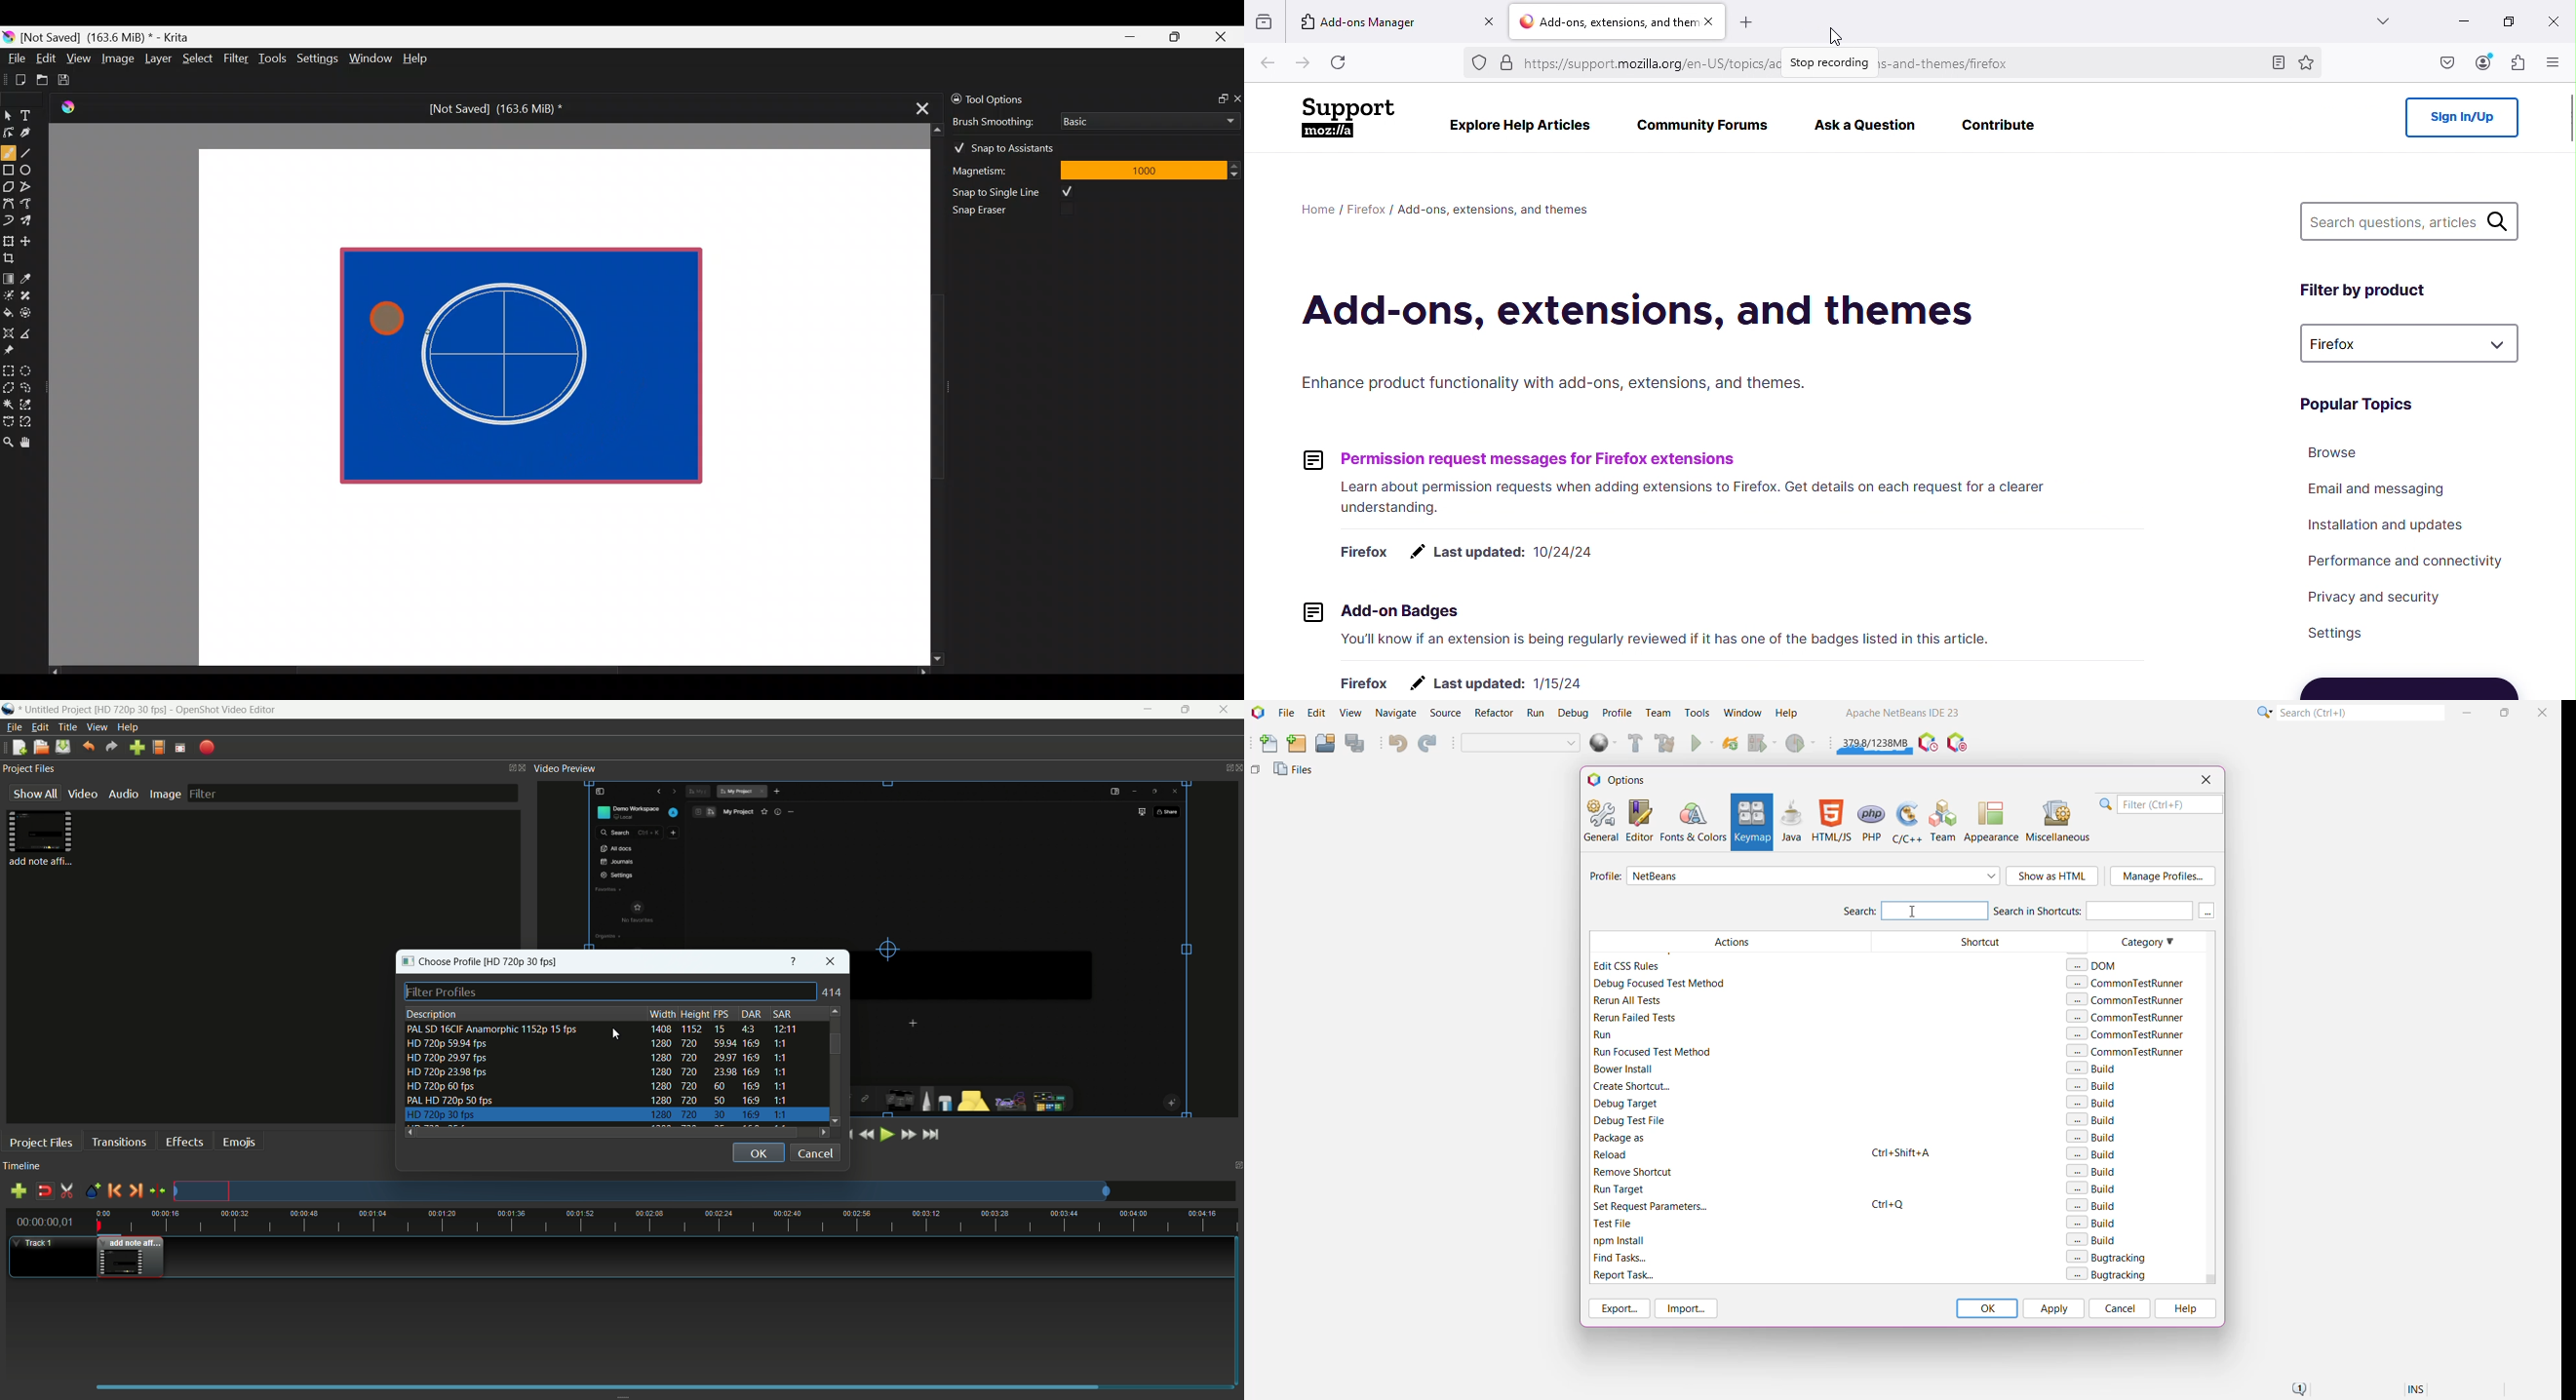 This screenshot has width=2576, height=1400. Describe the element at coordinates (2053, 877) in the screenshot. I see `Show as HTML` at that location.